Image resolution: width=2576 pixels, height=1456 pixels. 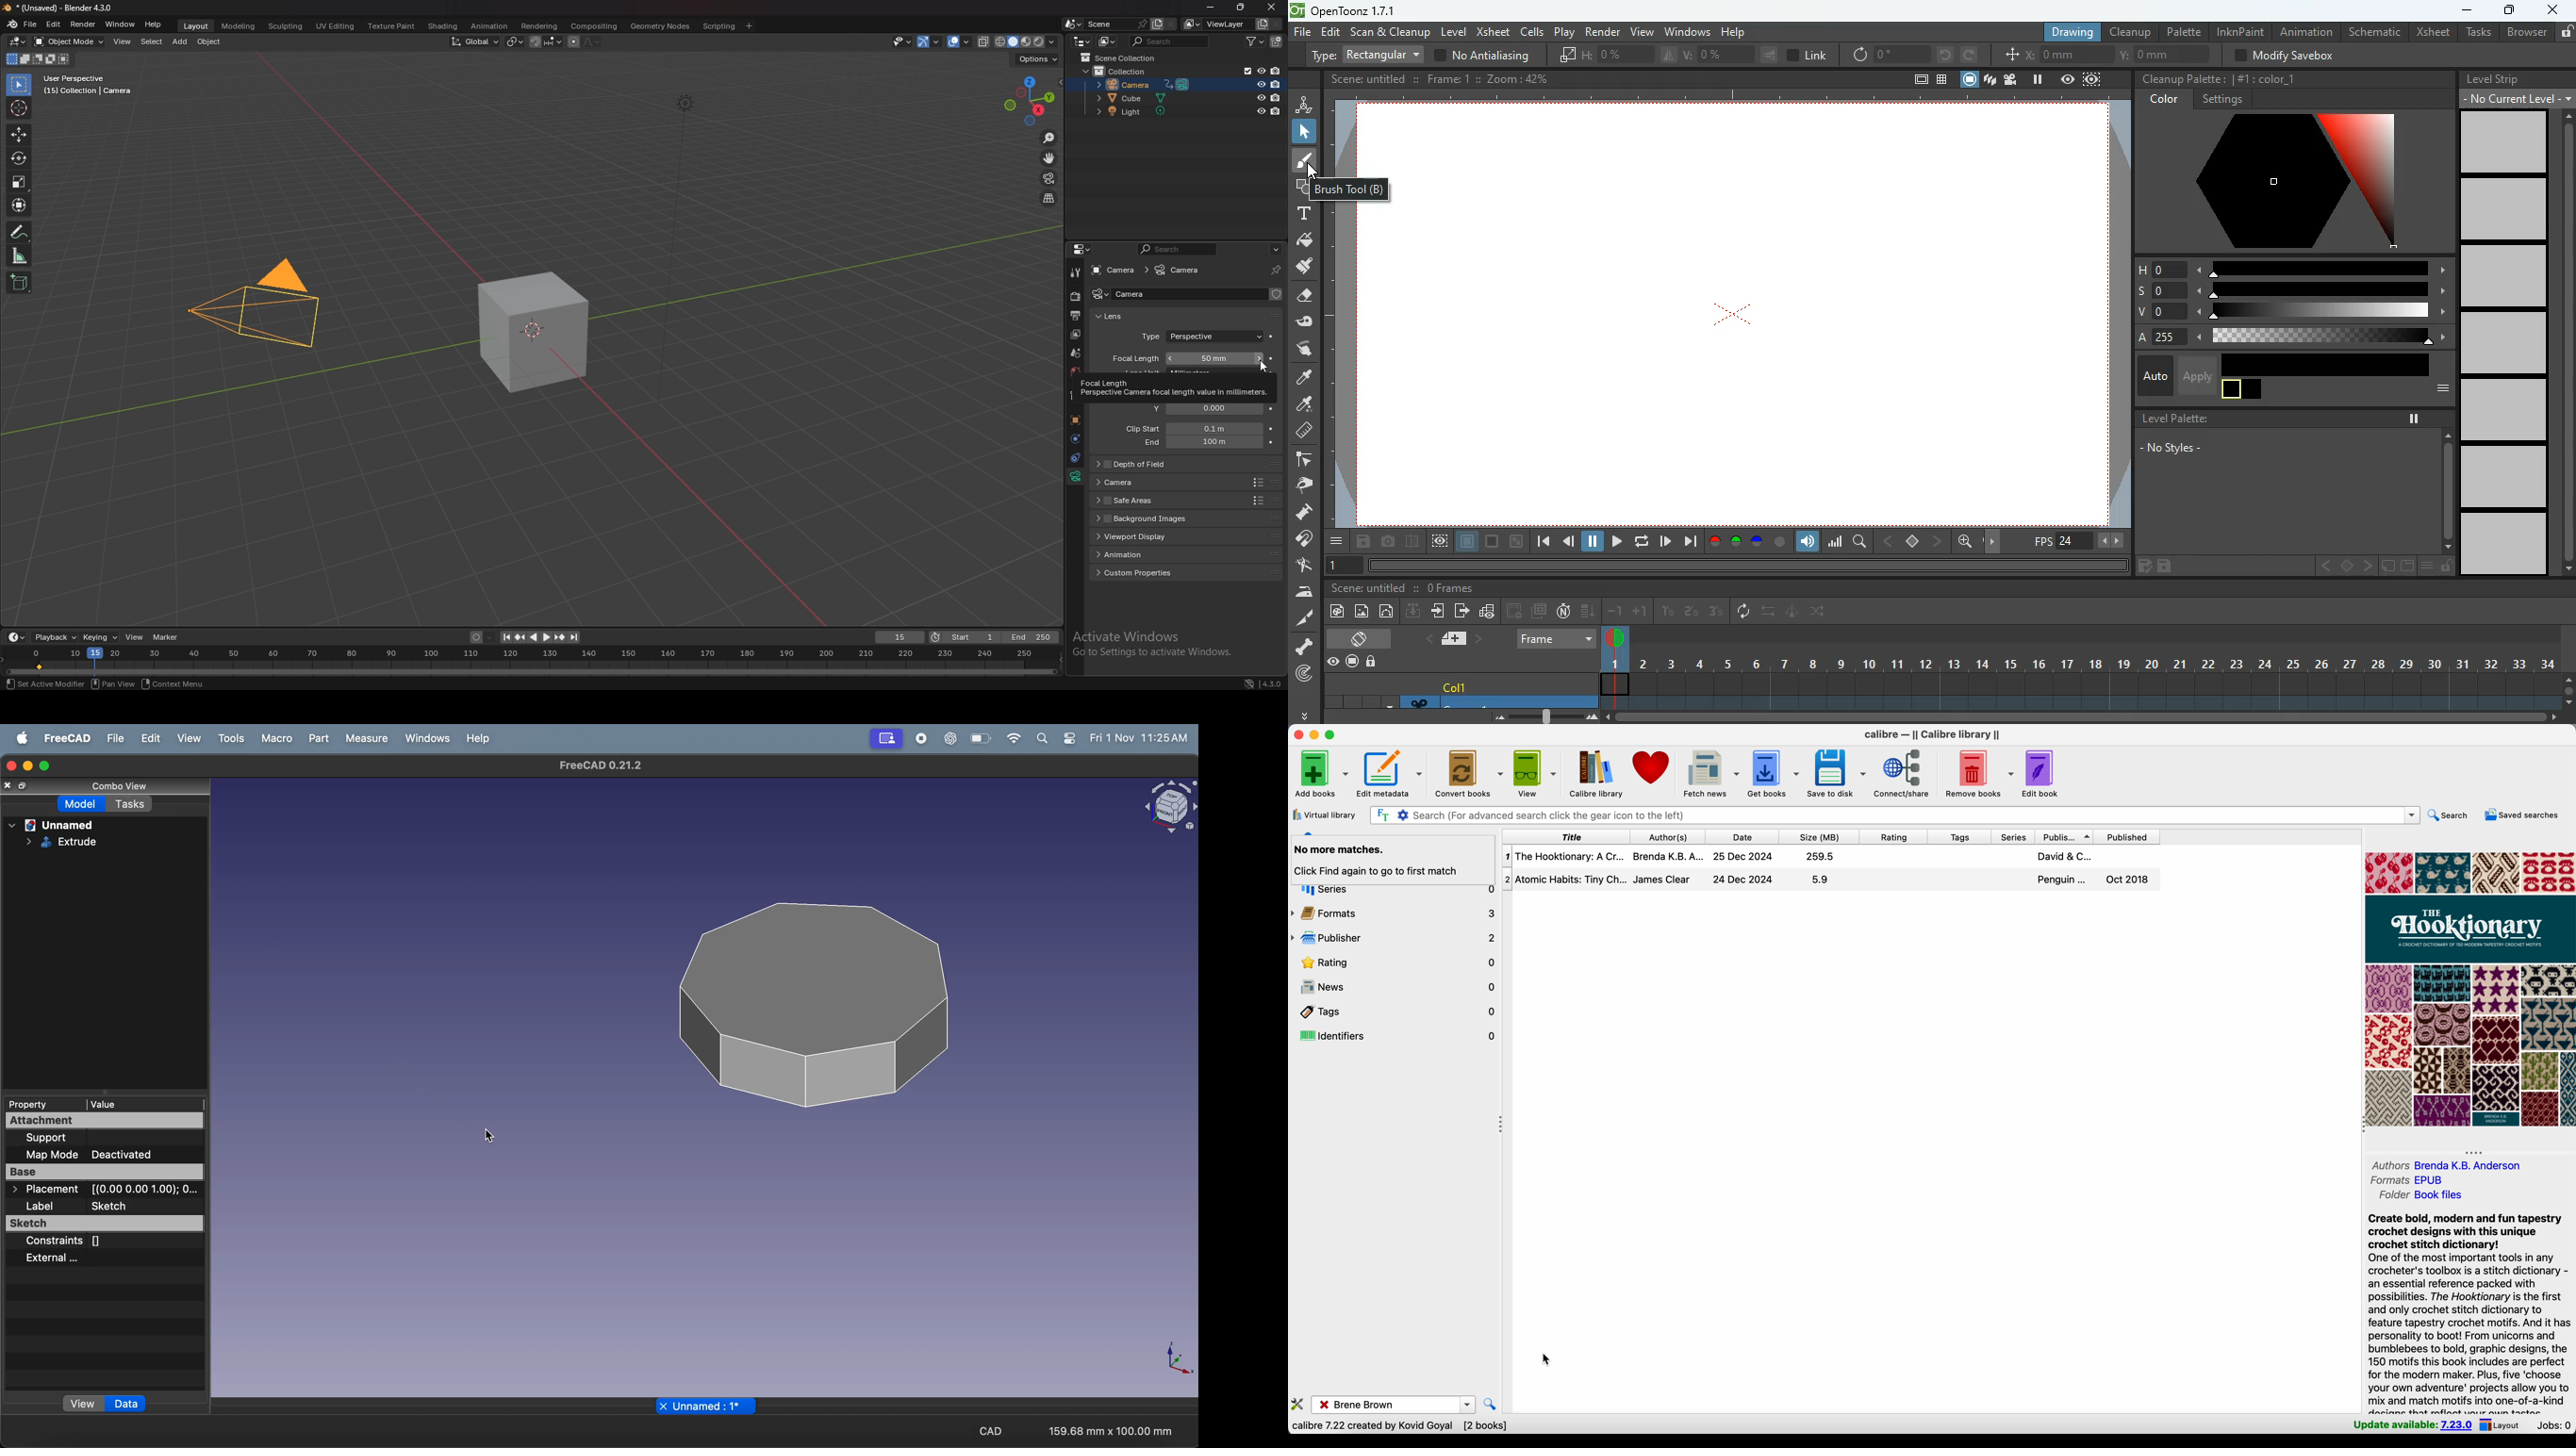 What do you see at coordinates (17, 637) in the screenshot?
I see `editor type` at bounding box center [17, 637].